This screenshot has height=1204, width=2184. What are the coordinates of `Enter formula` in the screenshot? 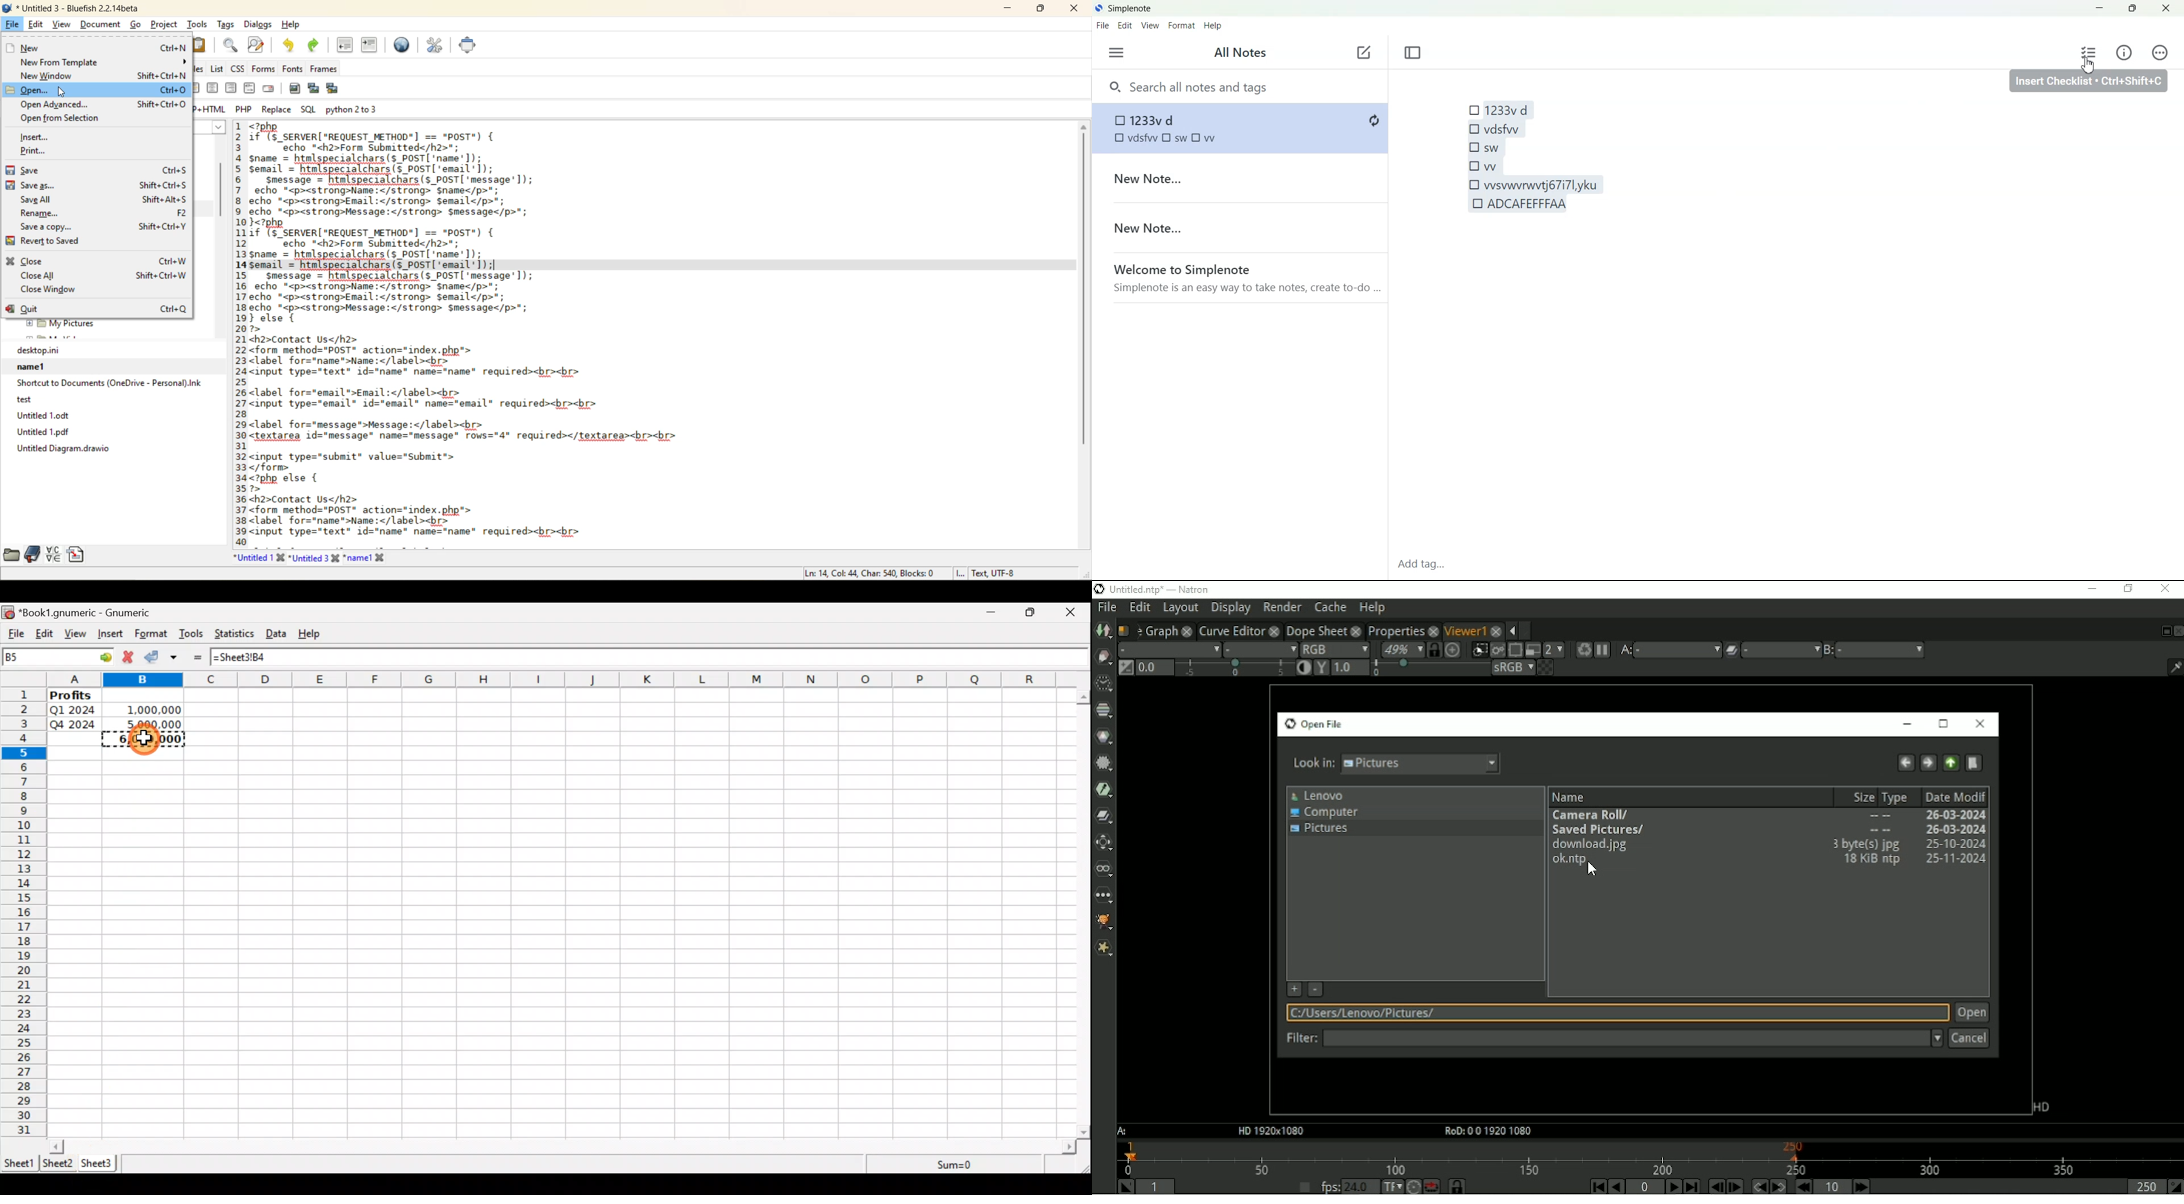 It's located at (202, 657).